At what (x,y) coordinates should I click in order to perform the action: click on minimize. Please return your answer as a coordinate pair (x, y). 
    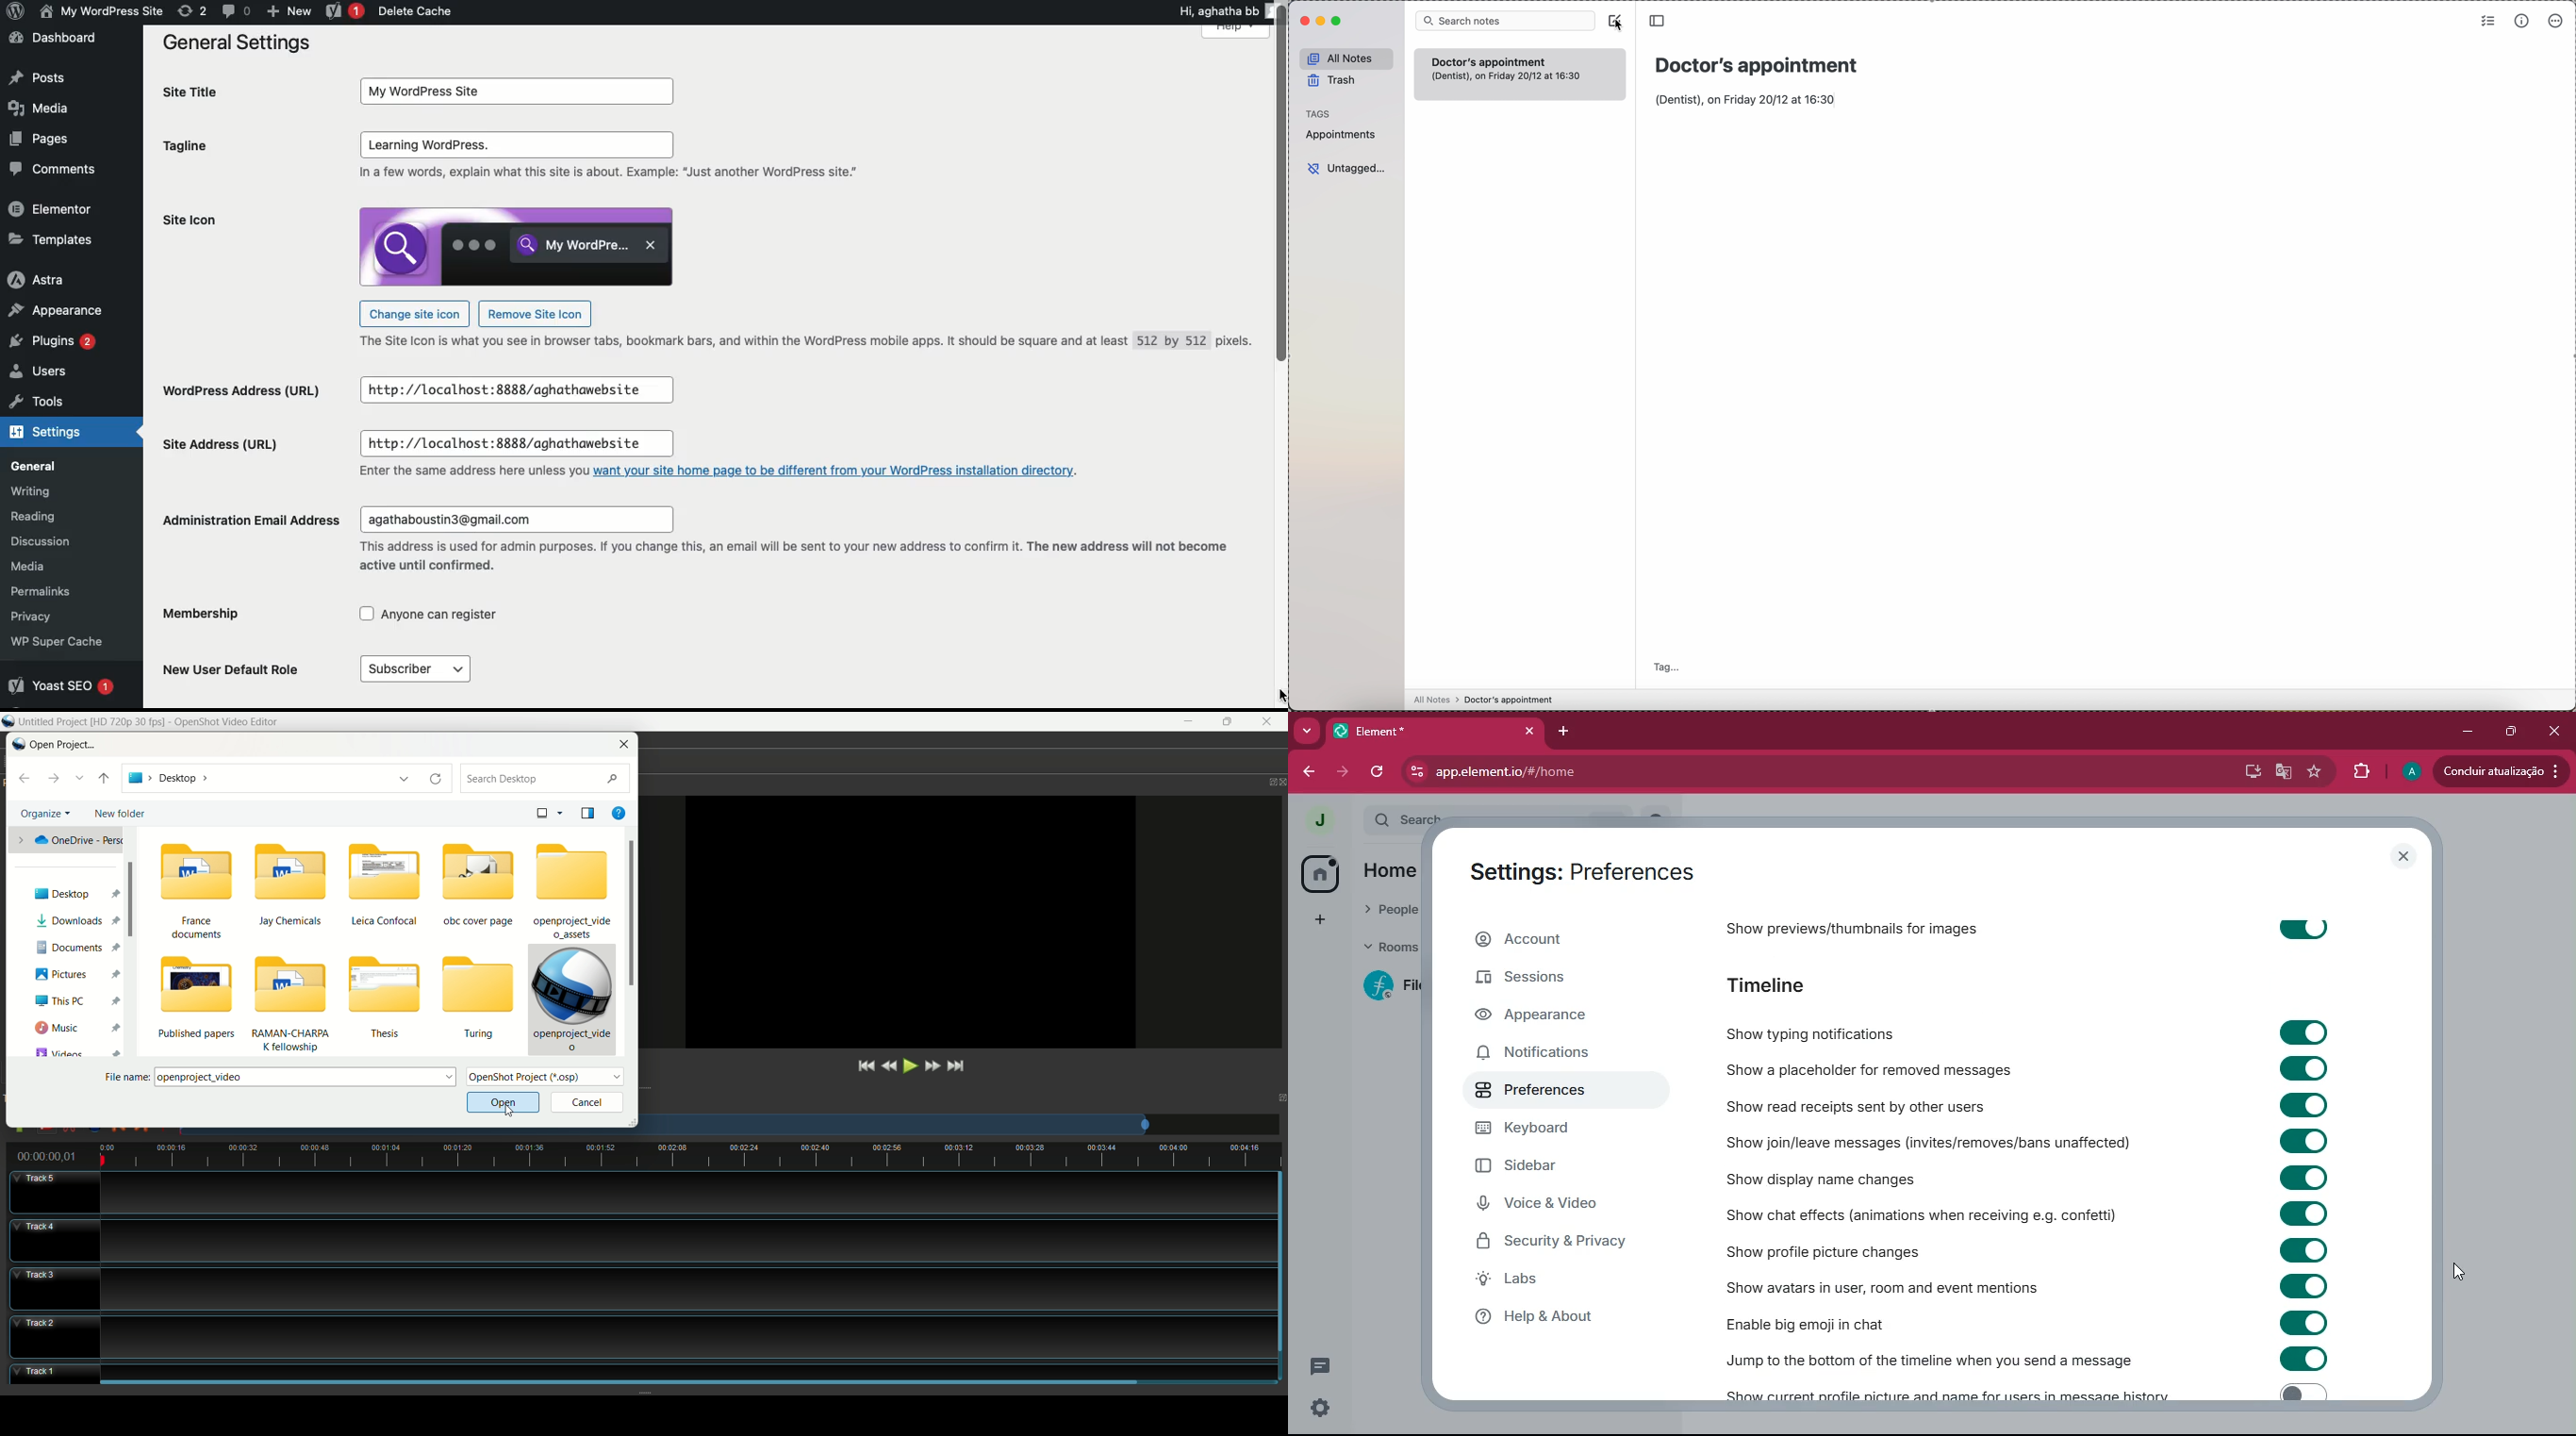
    Looking at the image, I should click on (2469, 729).